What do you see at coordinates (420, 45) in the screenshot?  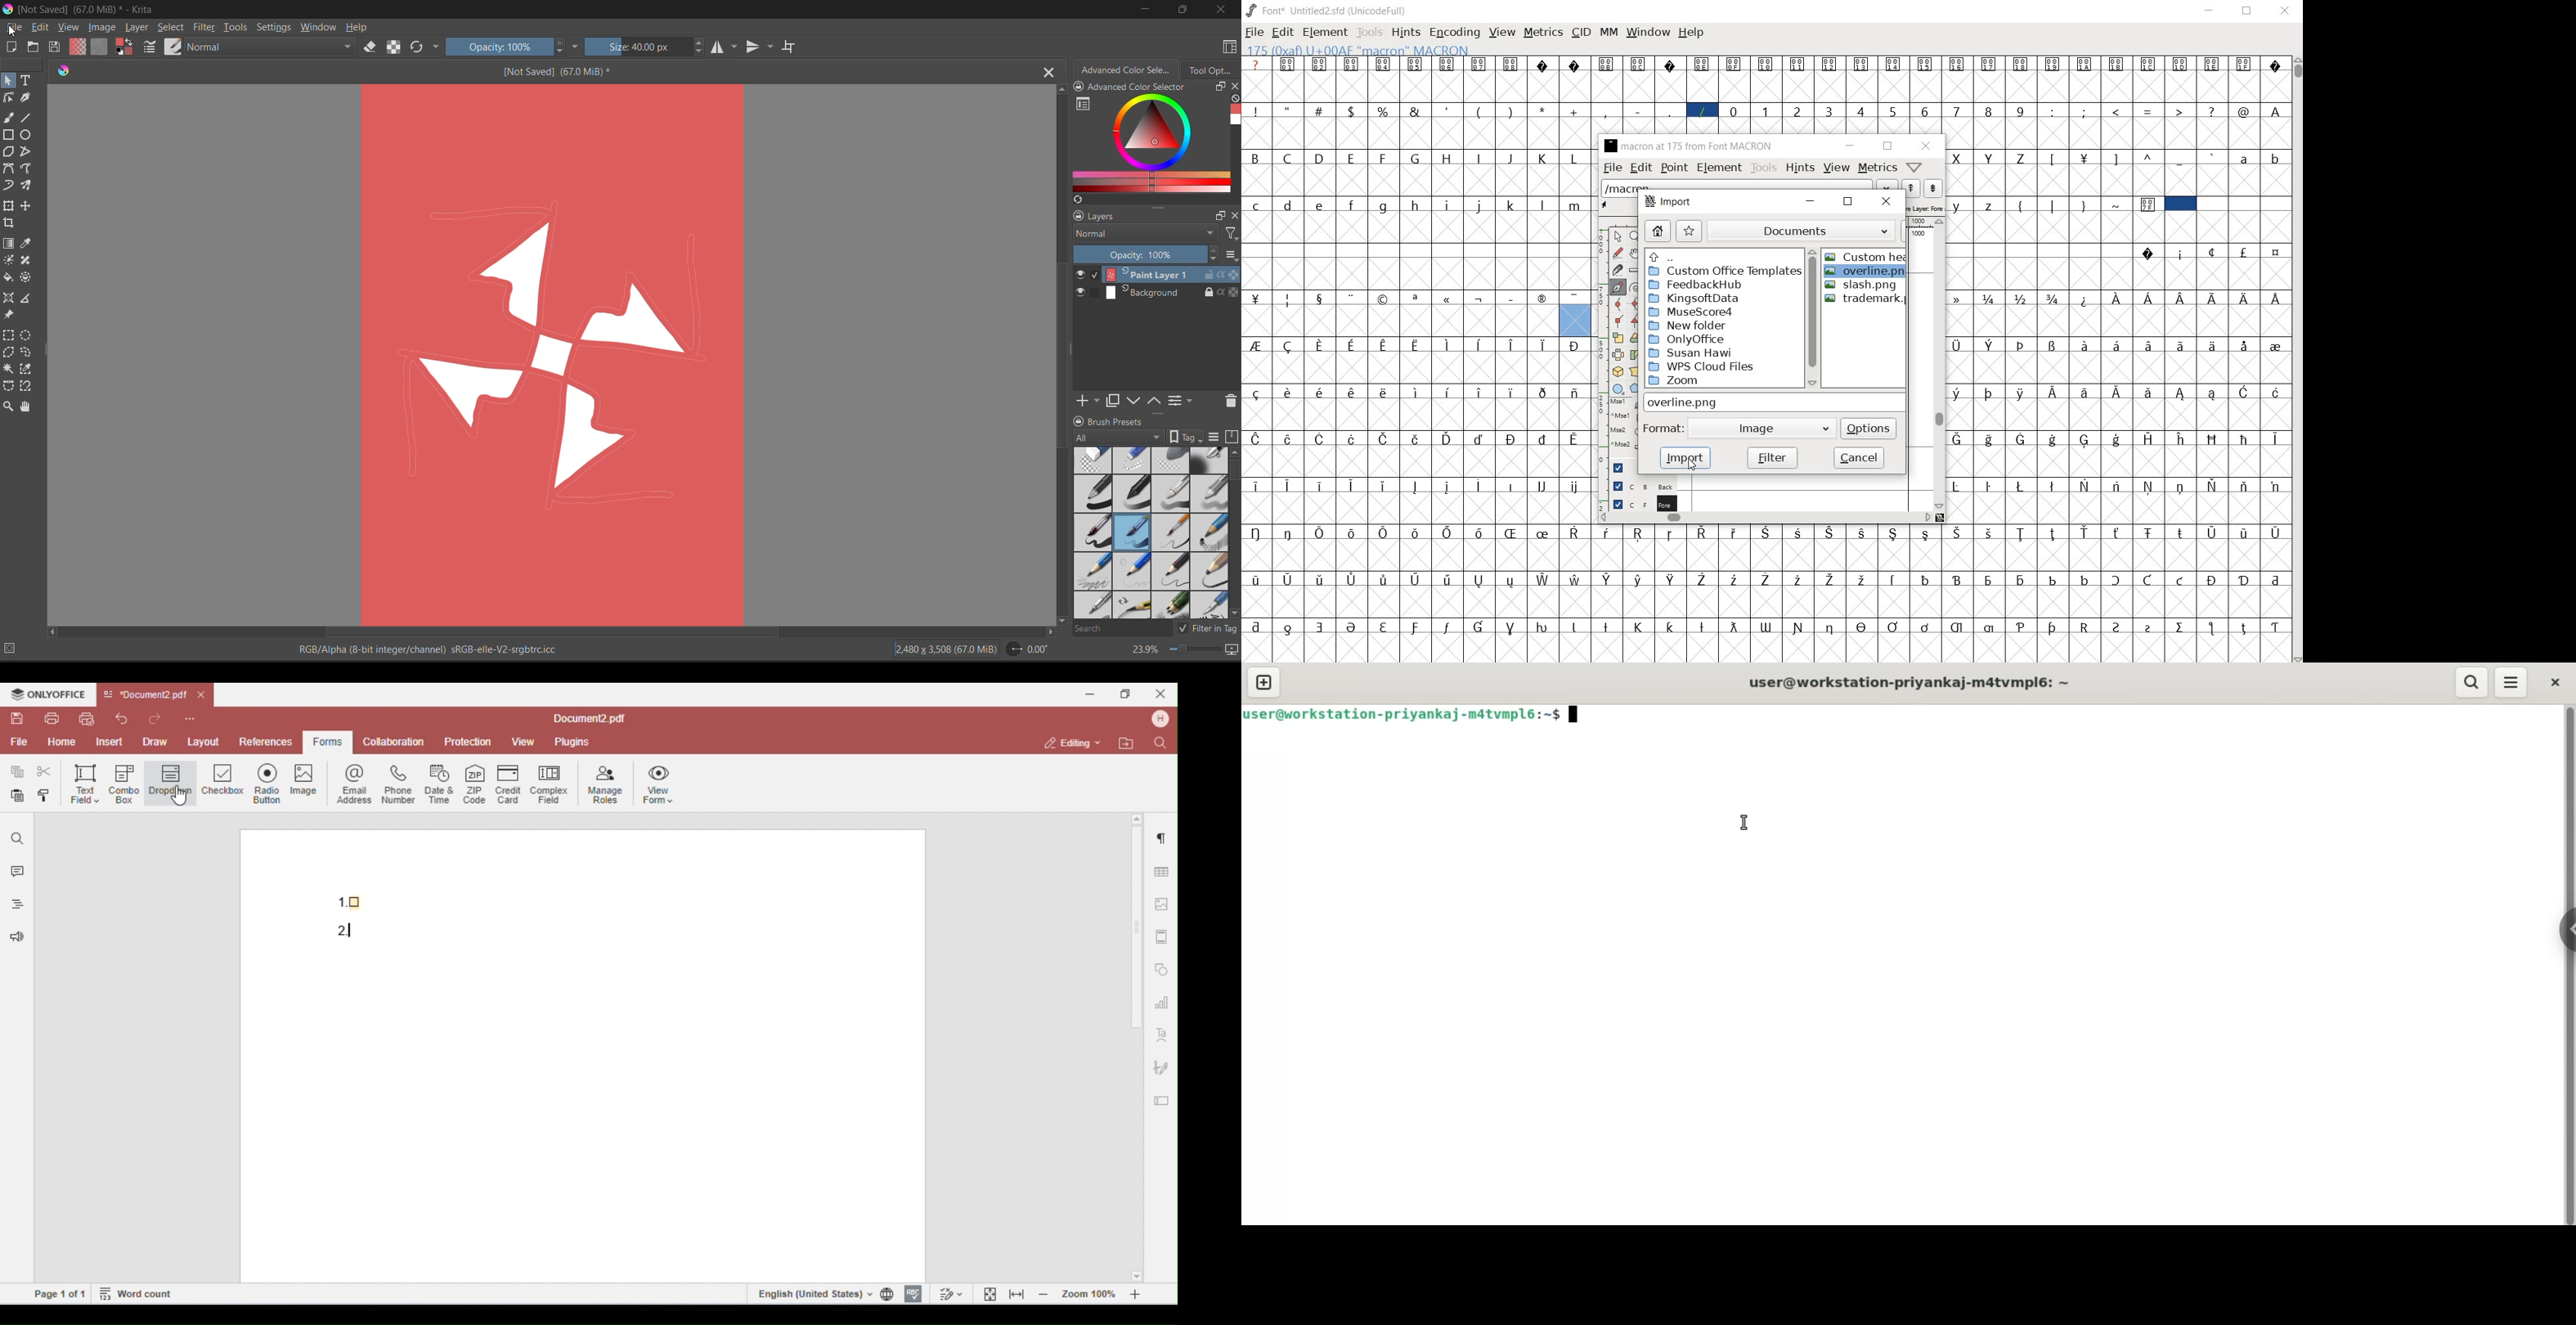 I see `reload original preset` at bounding box center [420, 45].